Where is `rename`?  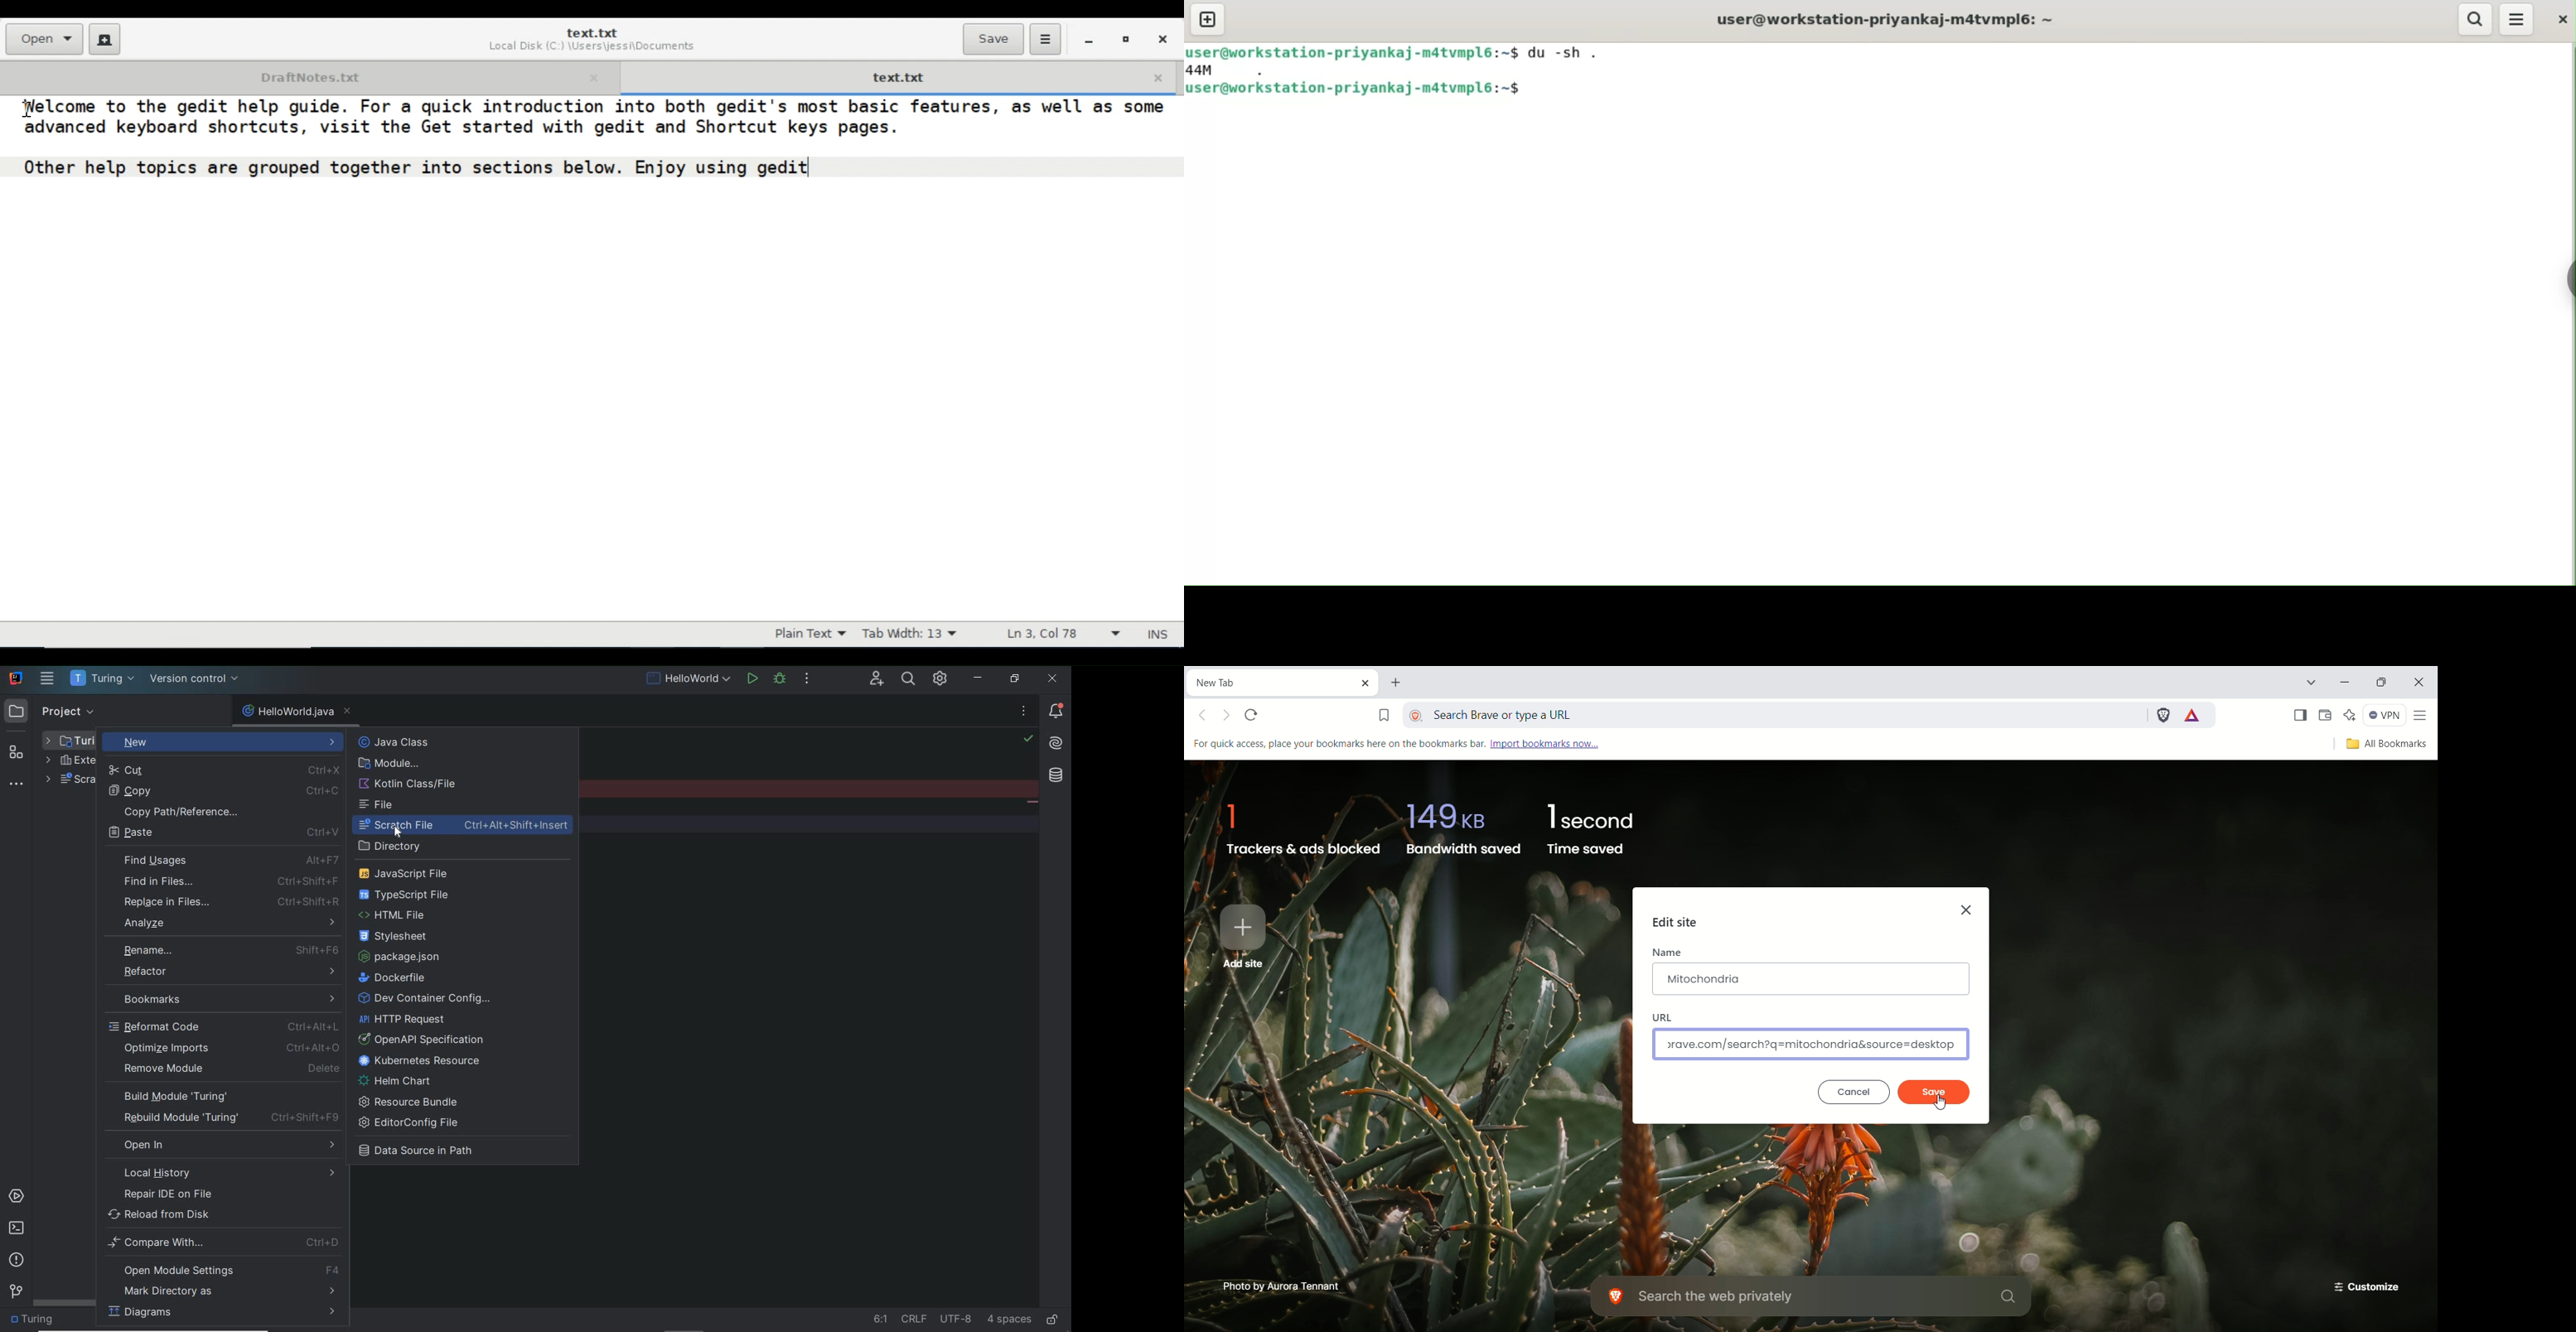
rename is located at coordinates (228, 949).